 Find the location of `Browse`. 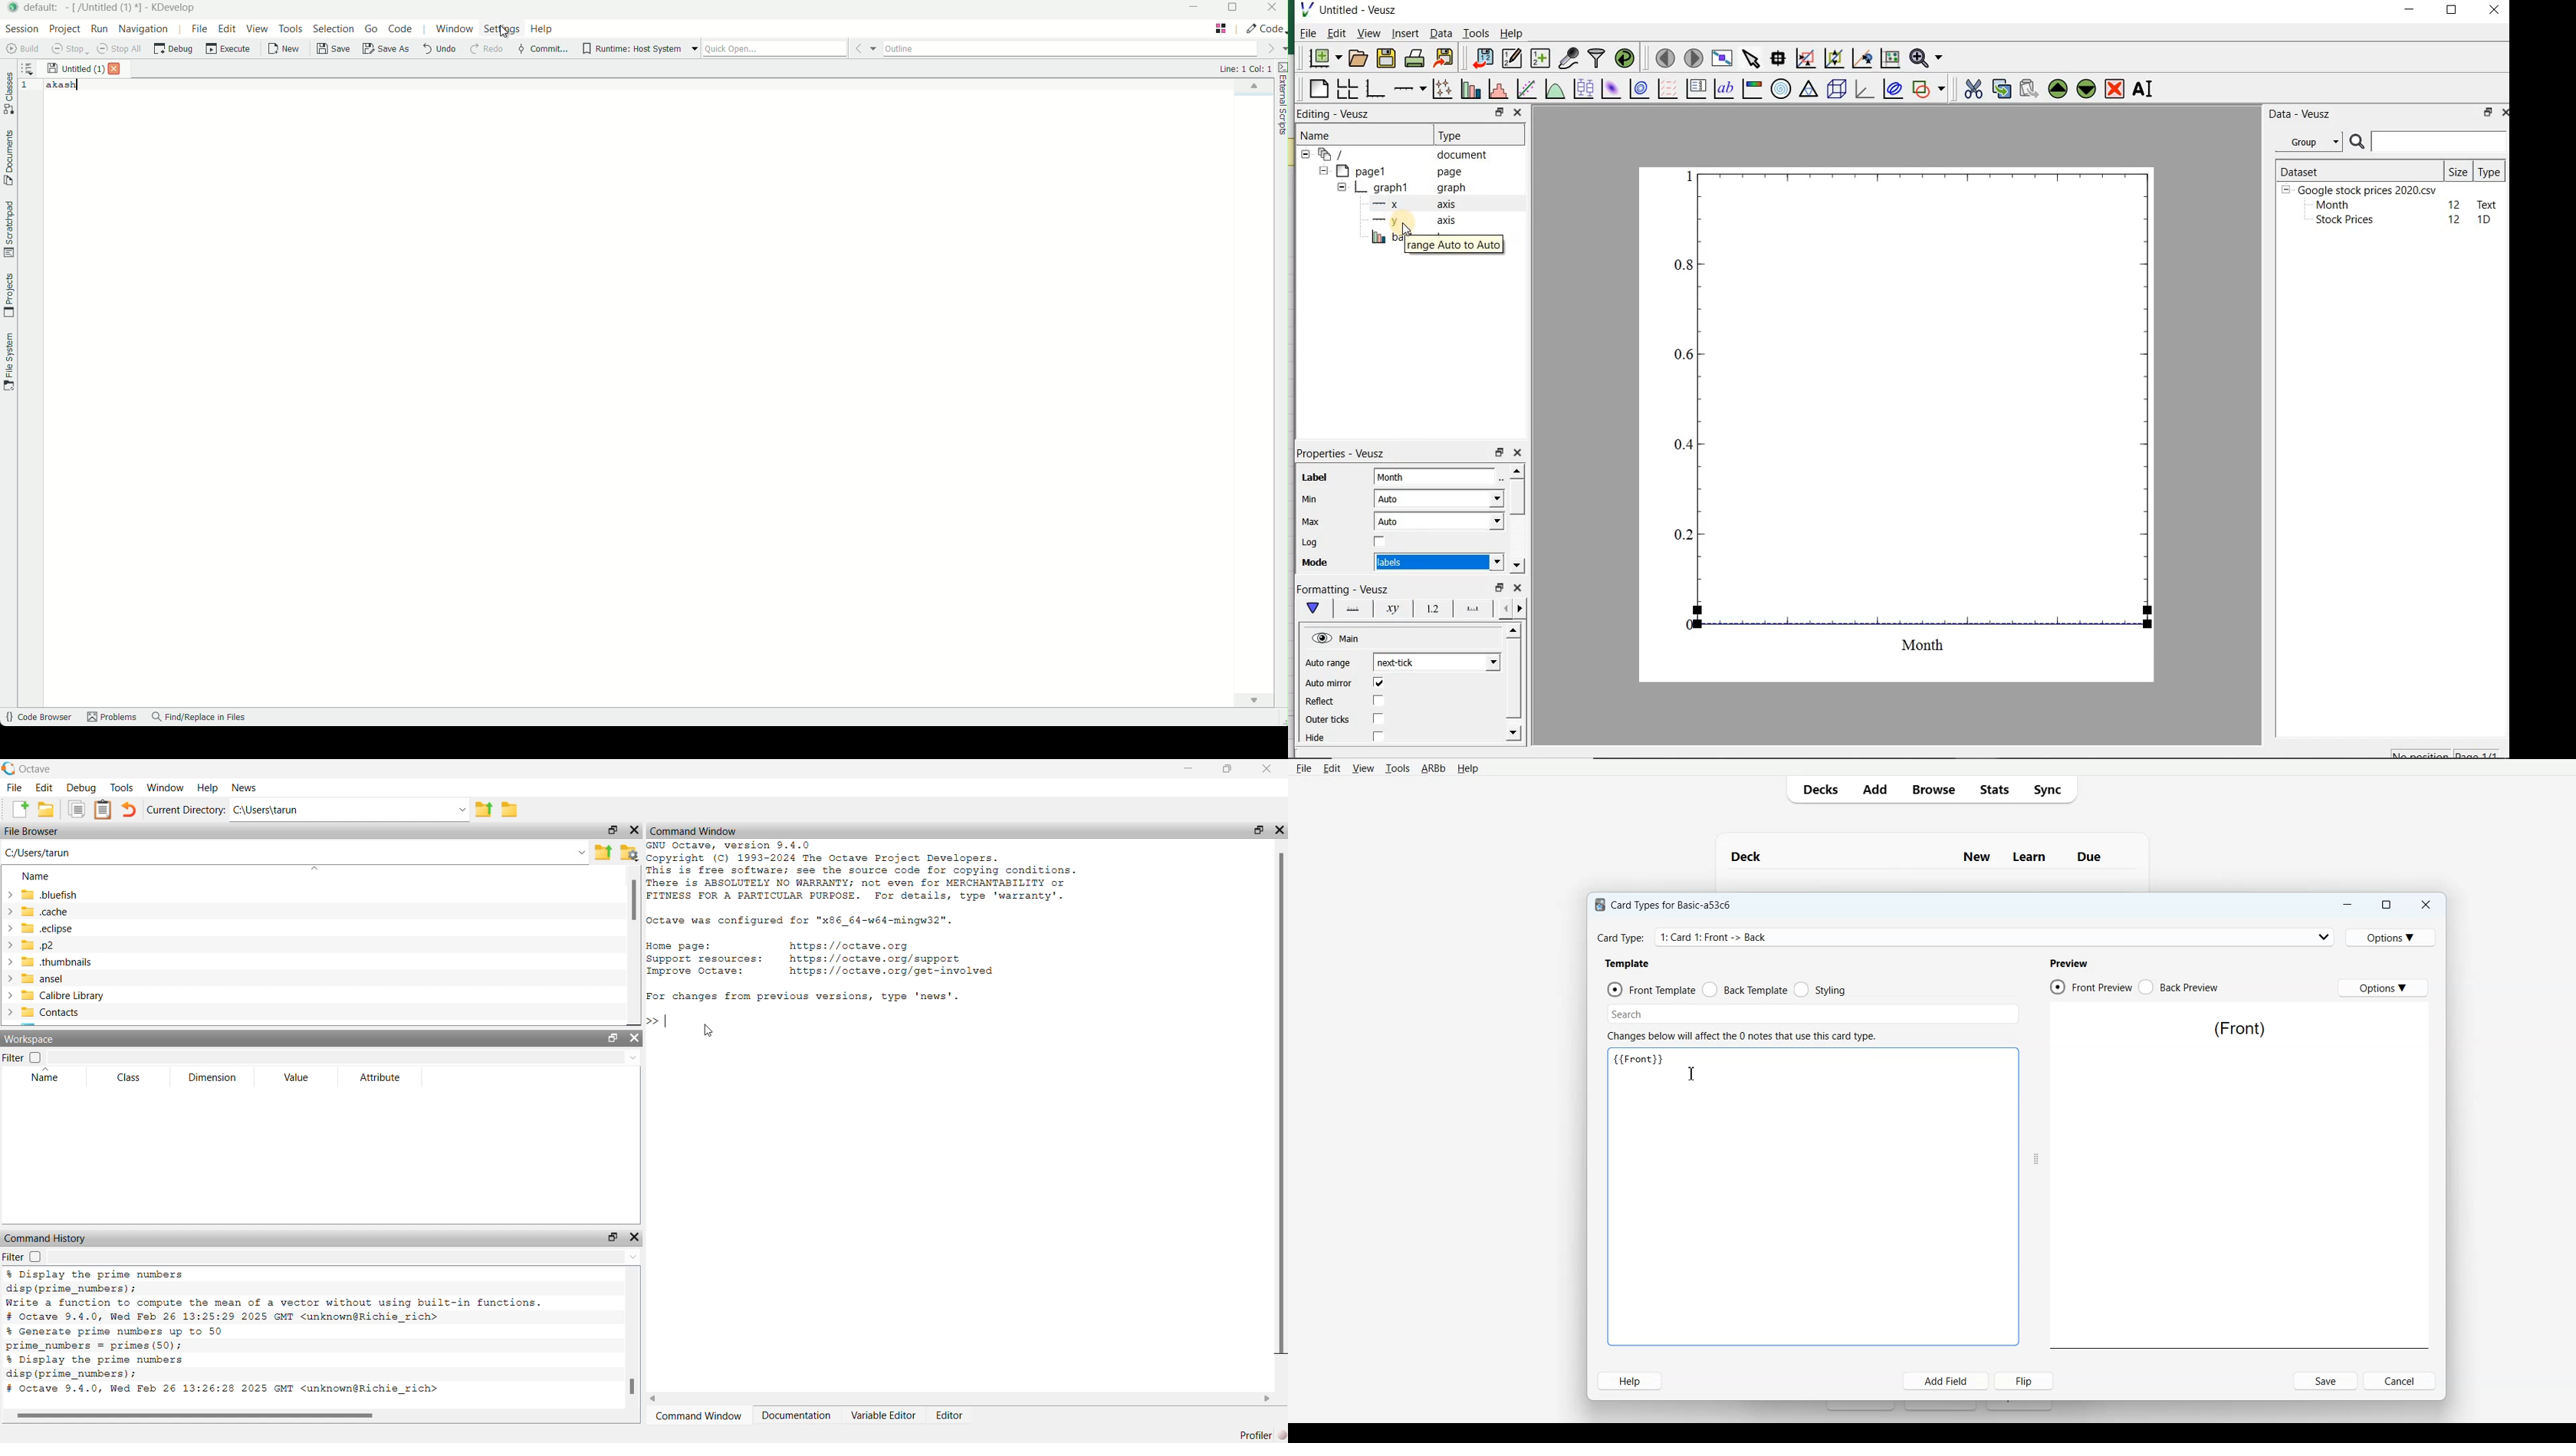

Browse is located at coordinates (1933, 789).